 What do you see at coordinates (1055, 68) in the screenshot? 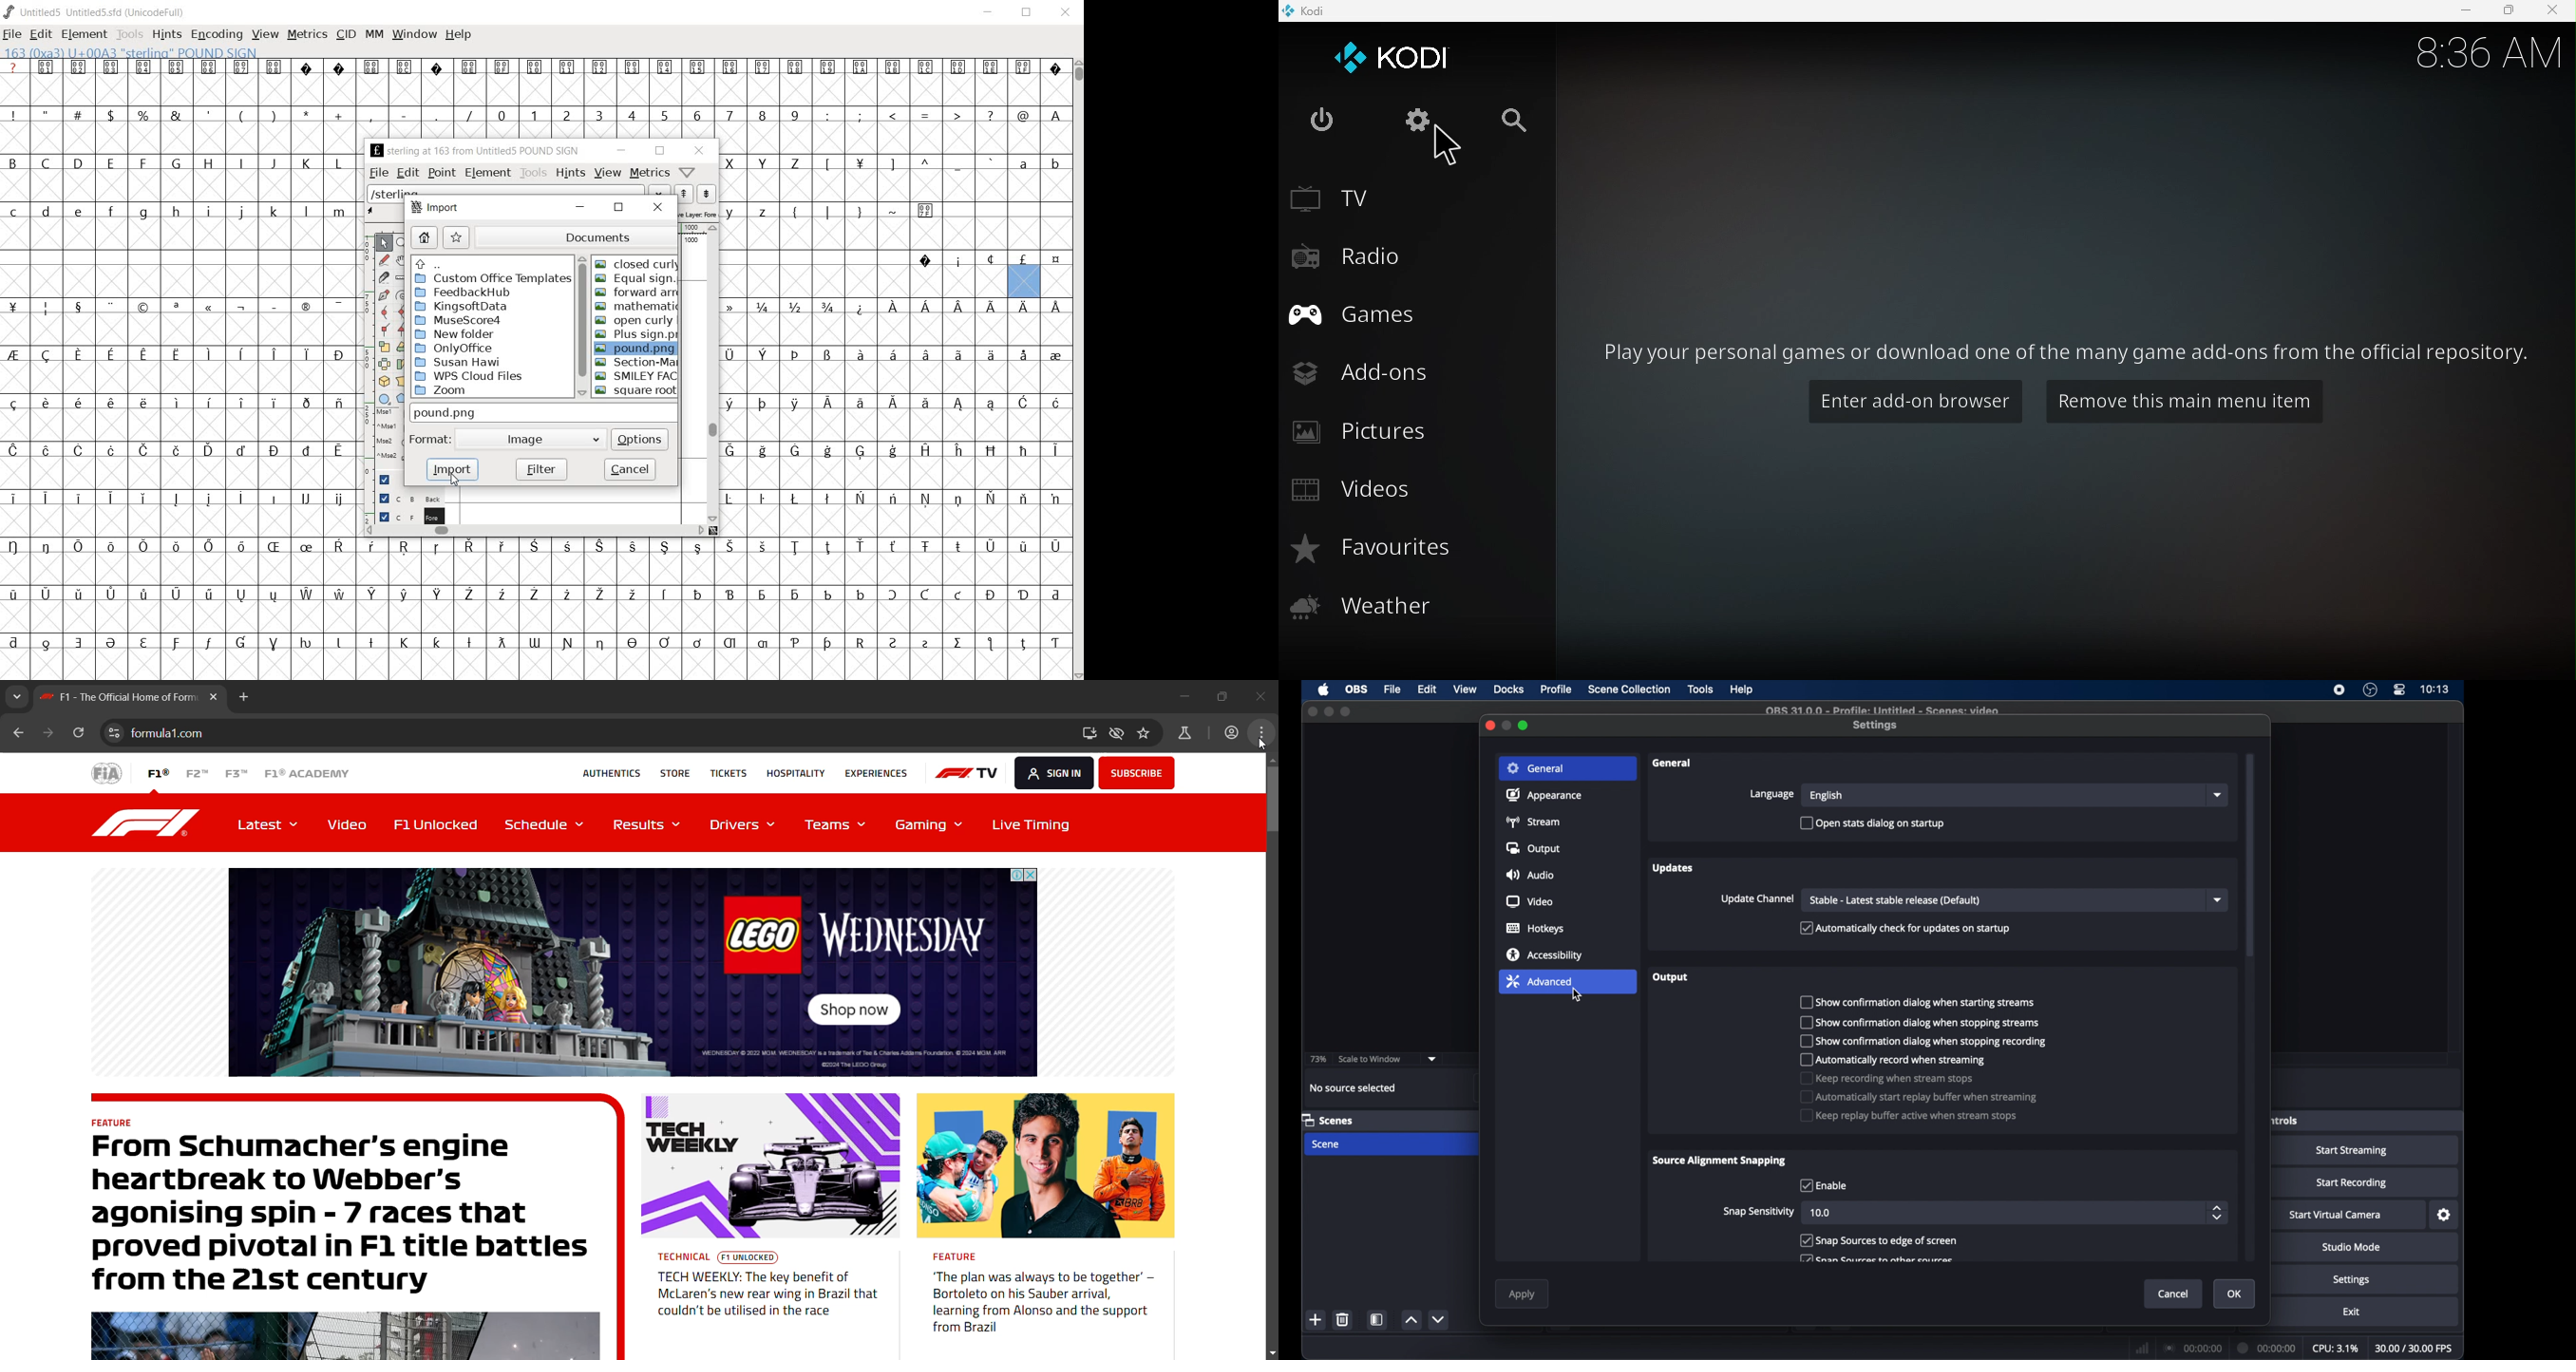
I see `Symbol` at bounding box center [1055, 68].